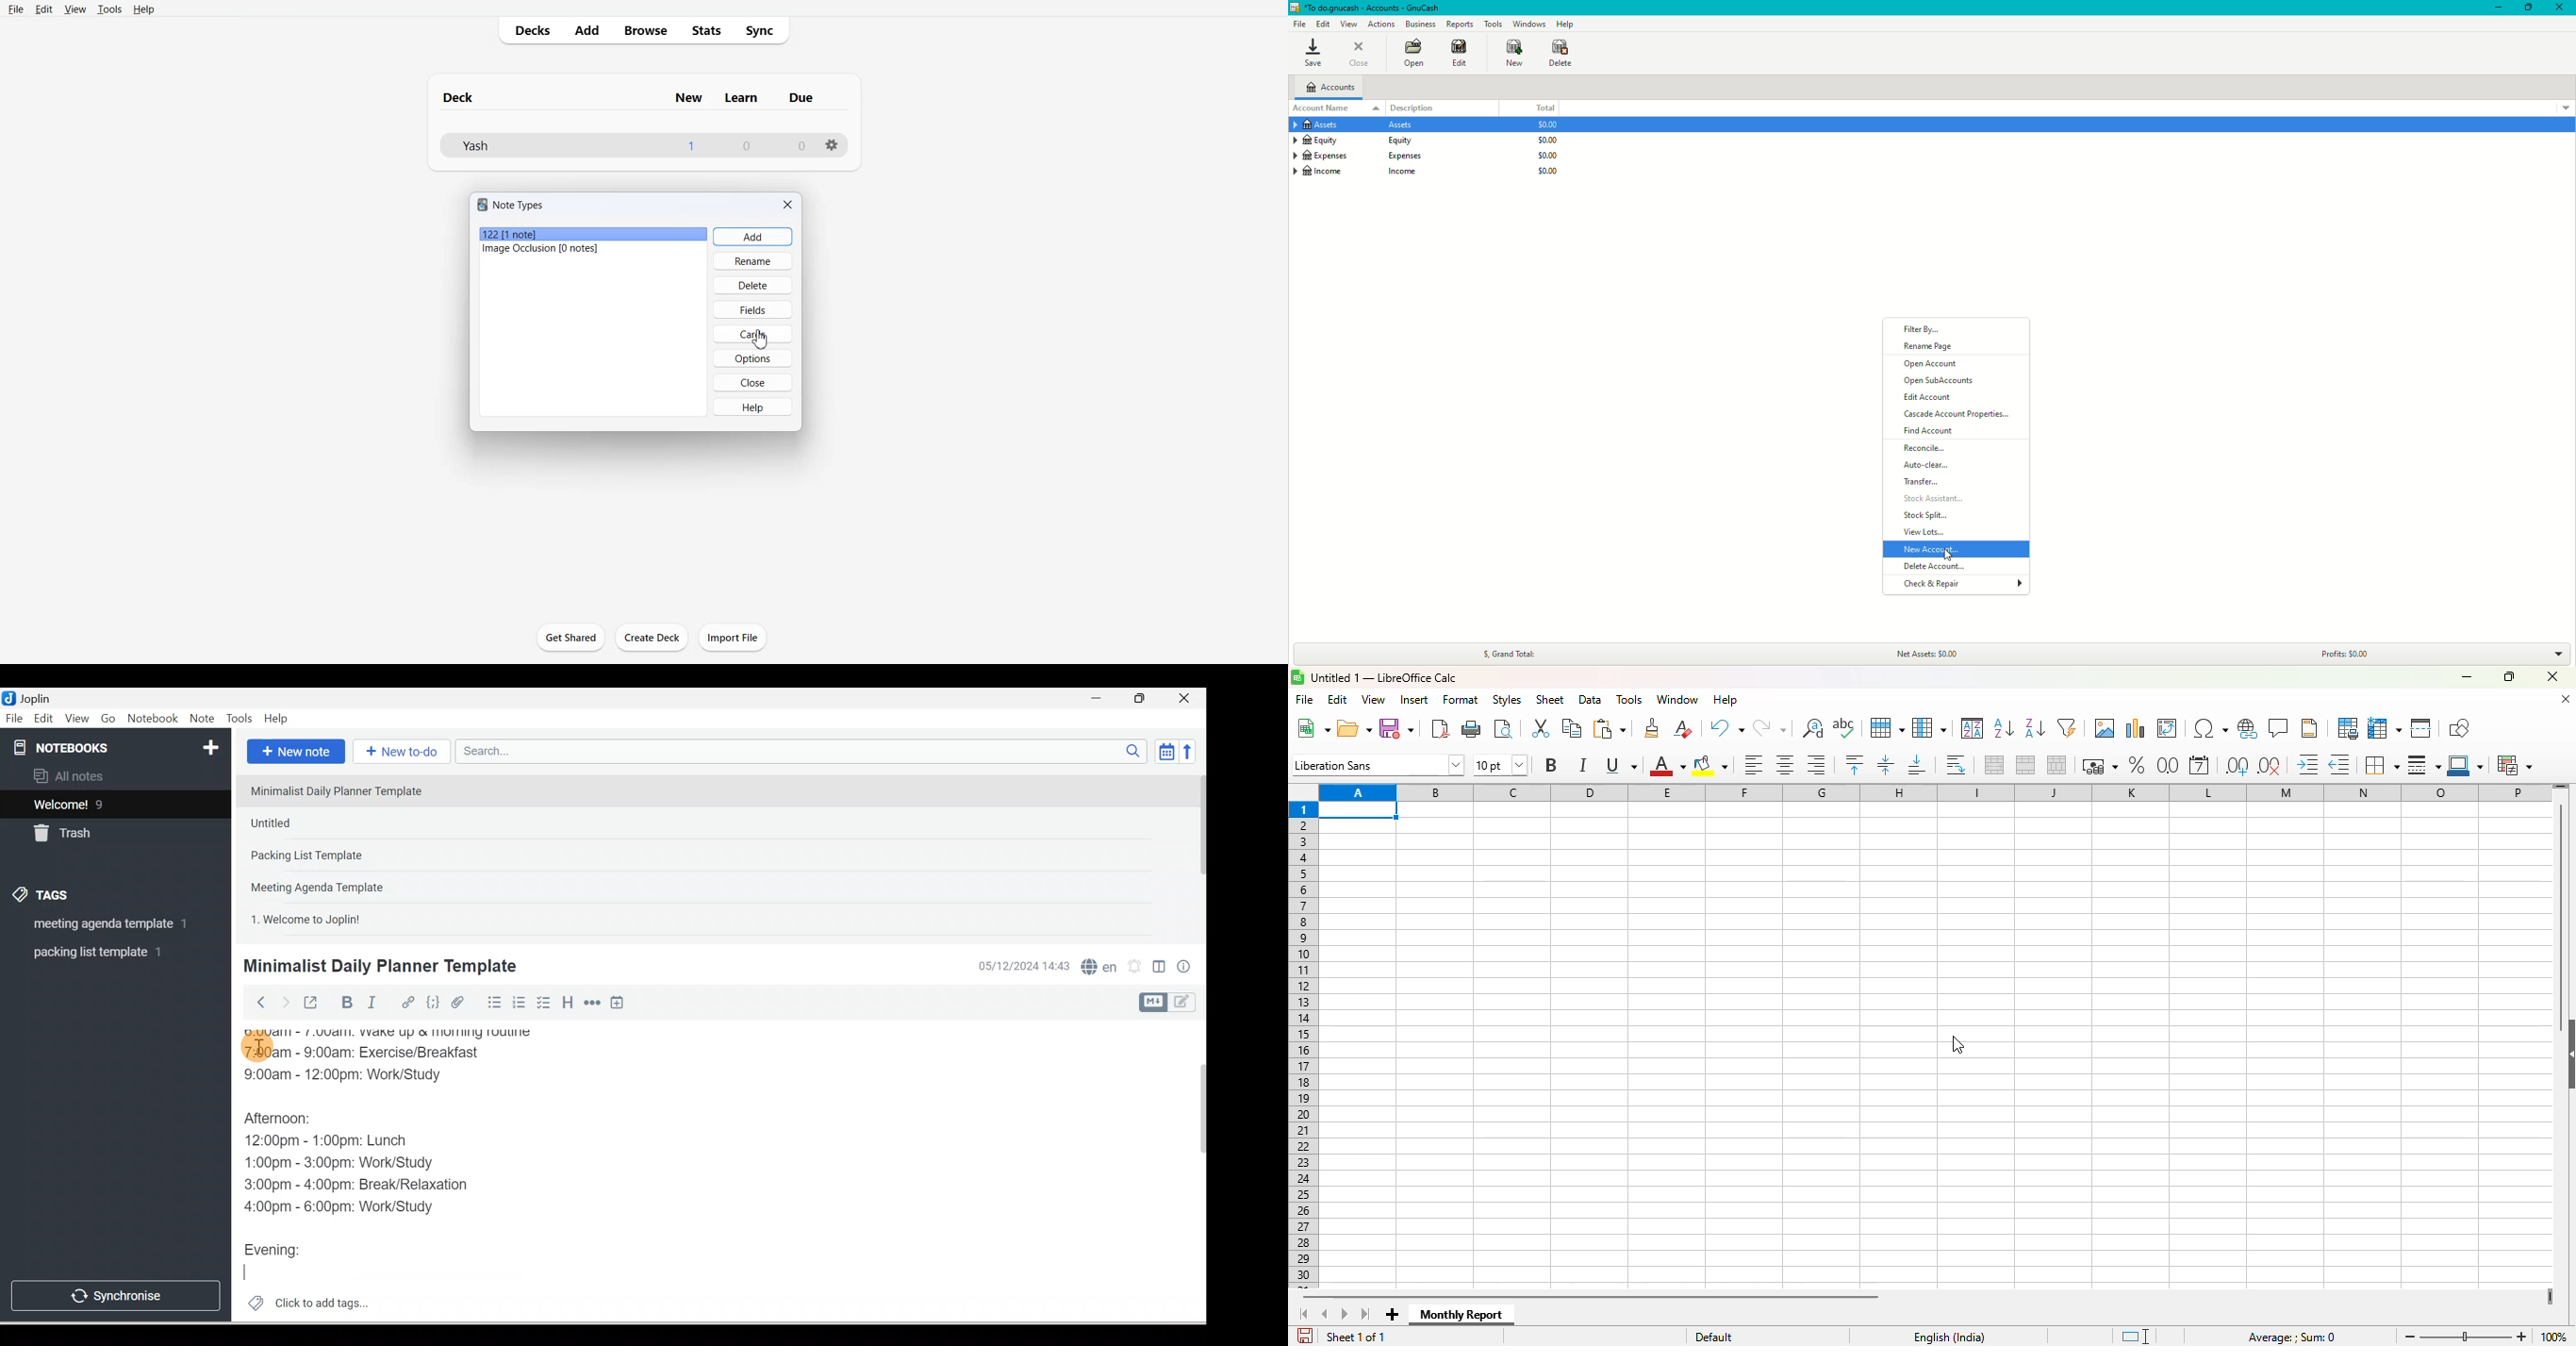 Image resolution: width=2576 pixels, height=1372 pixels. I want to click on Edit, so click(45, 719).